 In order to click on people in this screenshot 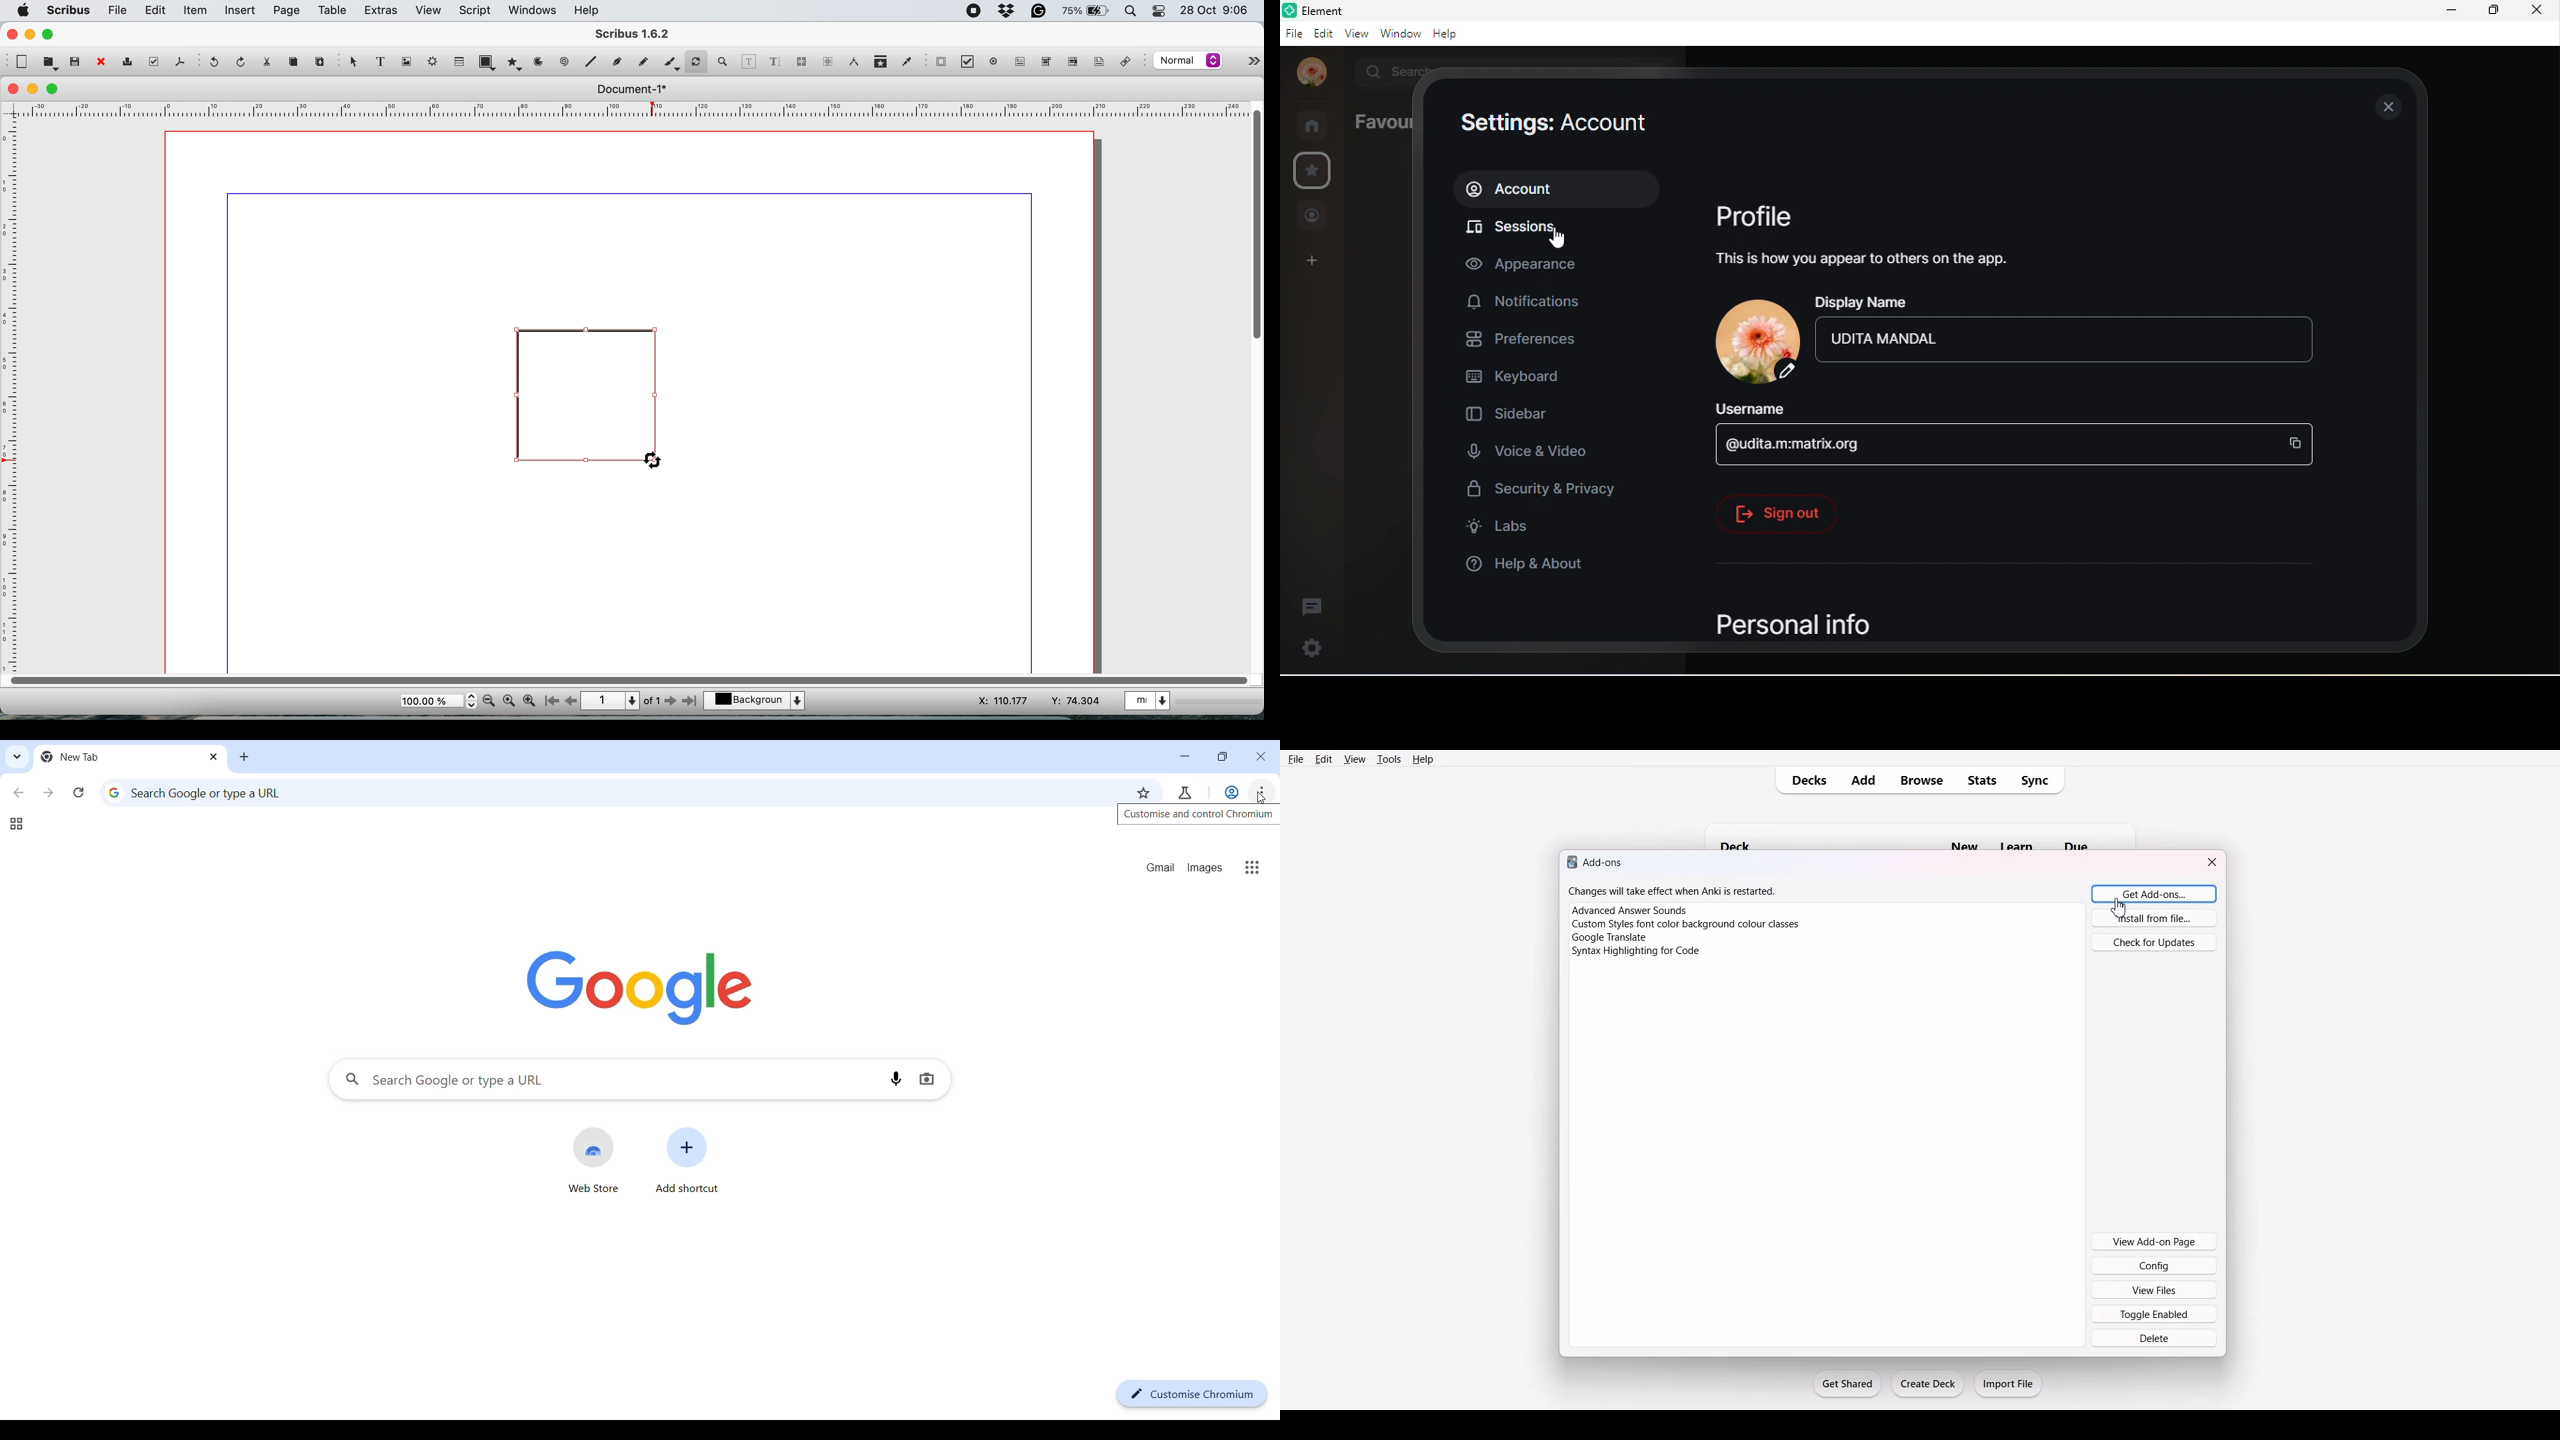, I will do `click(1313, 217)`.